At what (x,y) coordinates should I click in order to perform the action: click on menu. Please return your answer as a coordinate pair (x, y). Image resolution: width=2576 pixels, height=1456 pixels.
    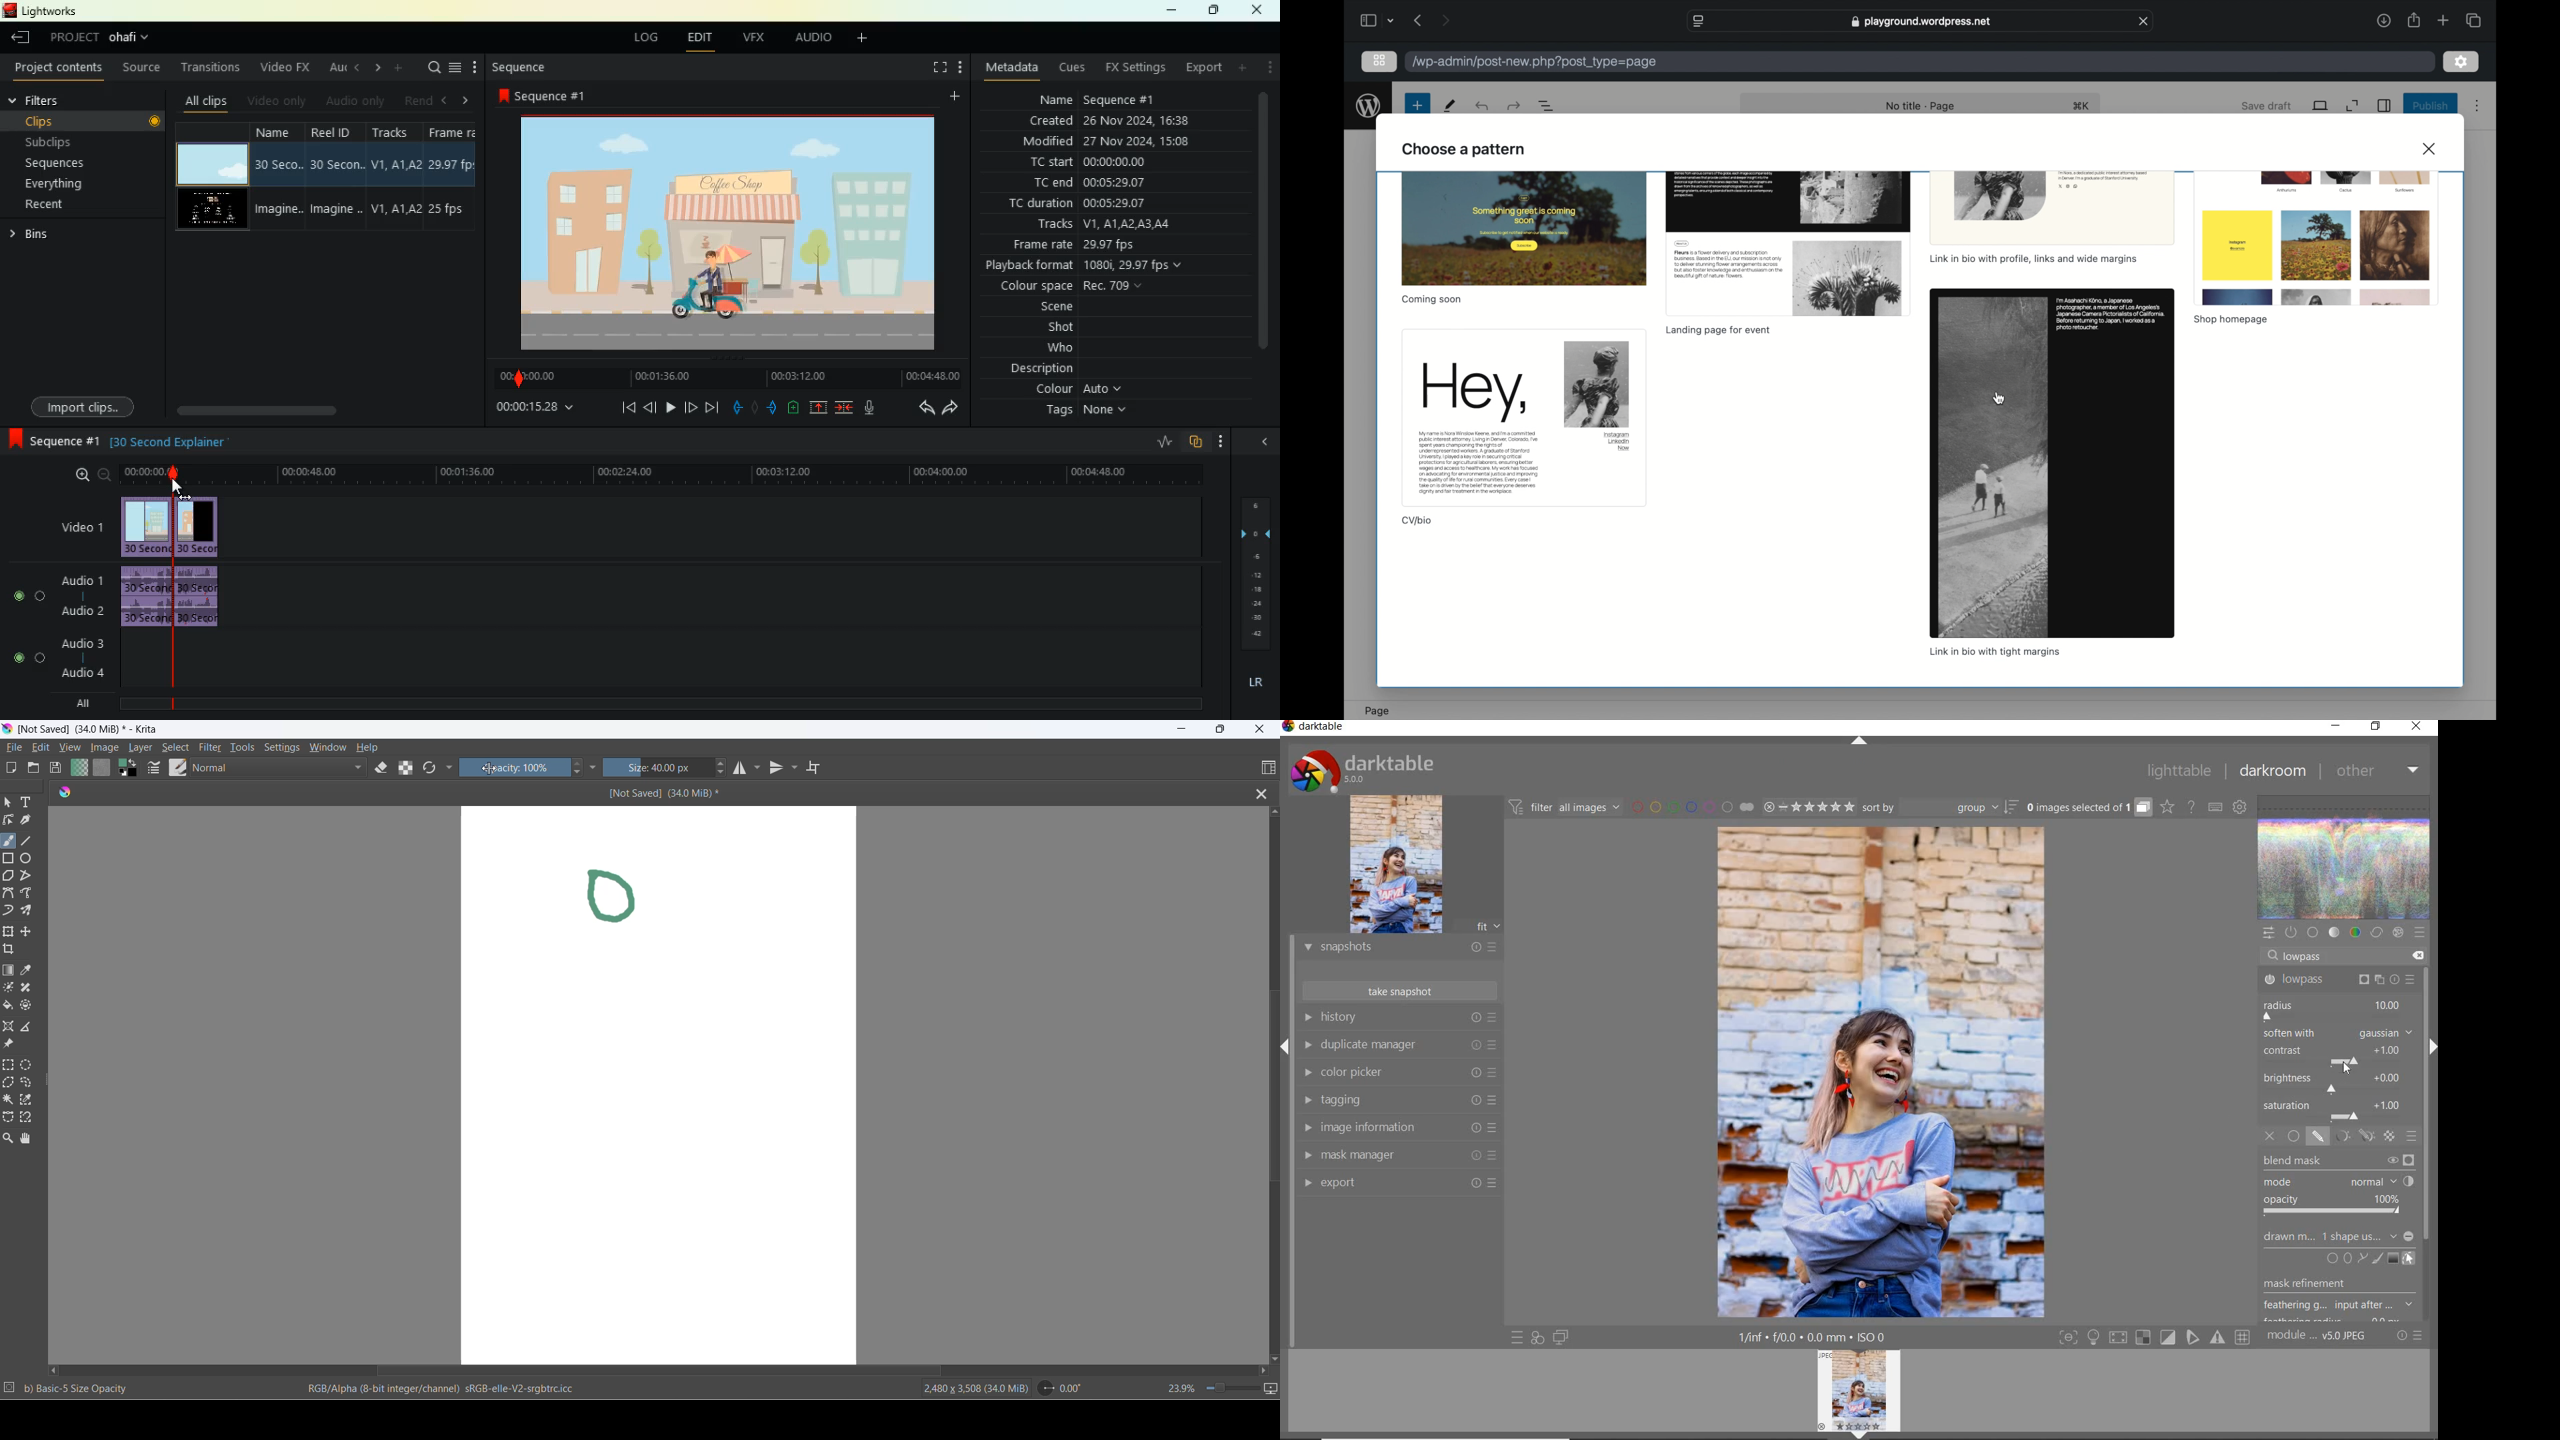
    Looking at the image, I should click on (455, 70).